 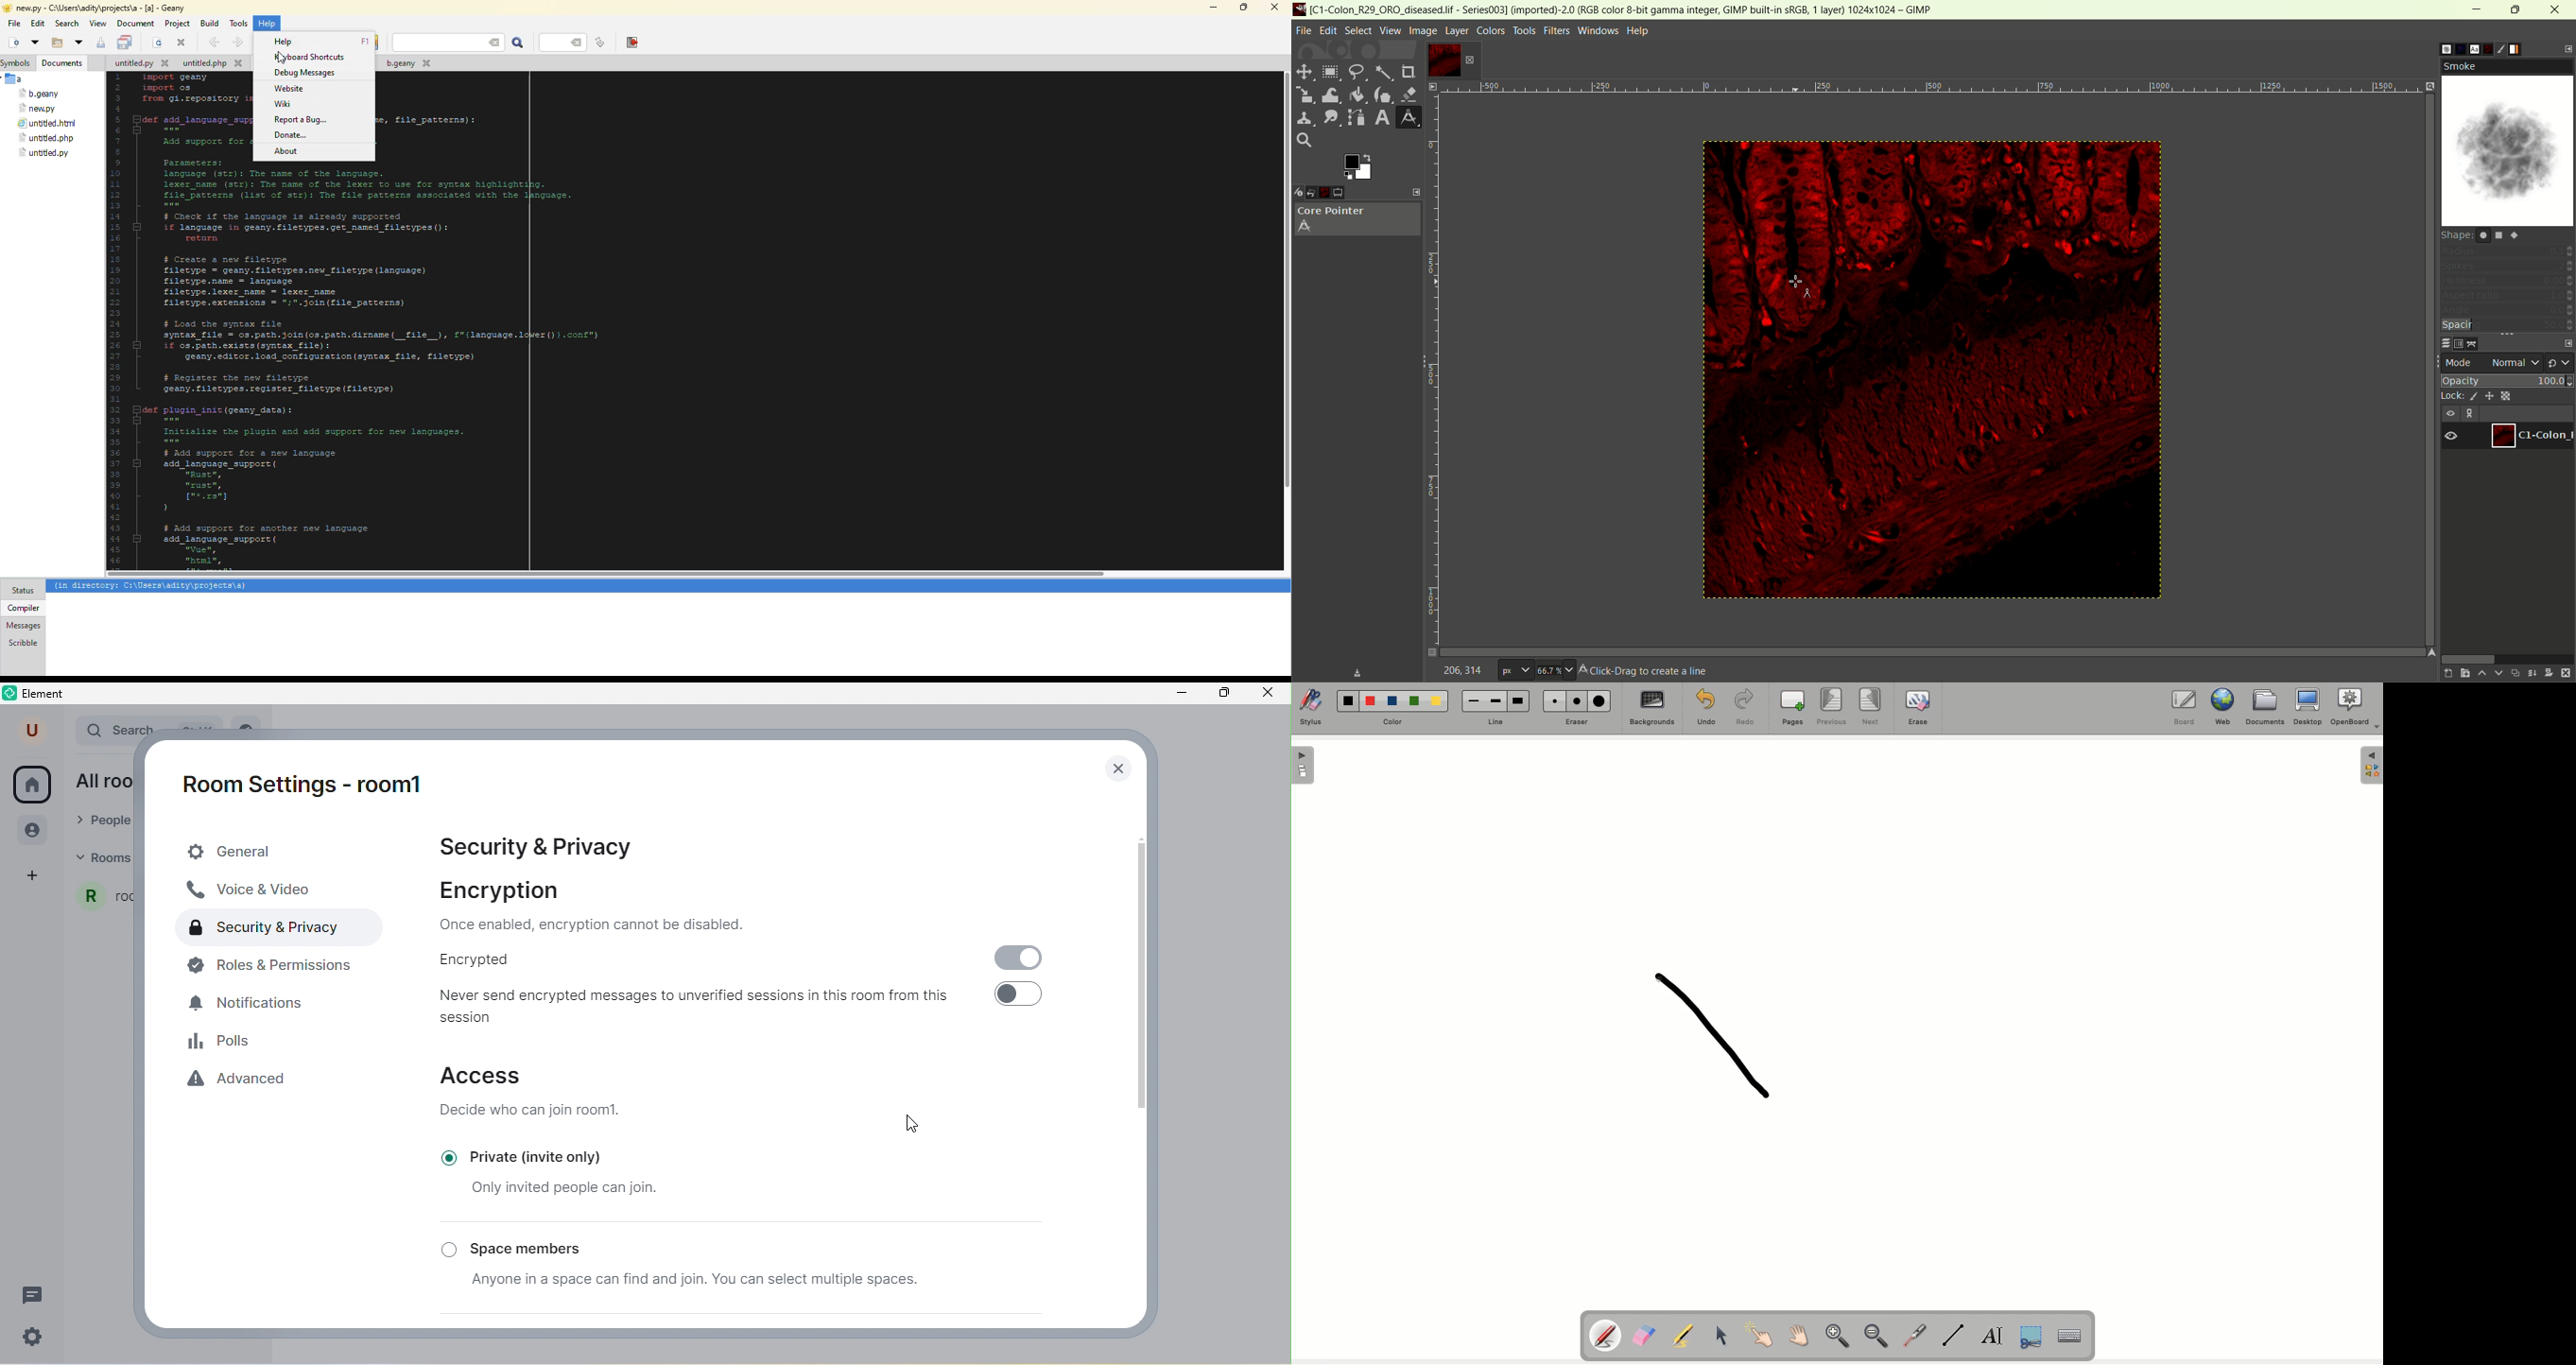 What do you see at coordinates (1018, 958) in the screenshot?
I see `toggle off/on` at bounding box center [1018, 958].